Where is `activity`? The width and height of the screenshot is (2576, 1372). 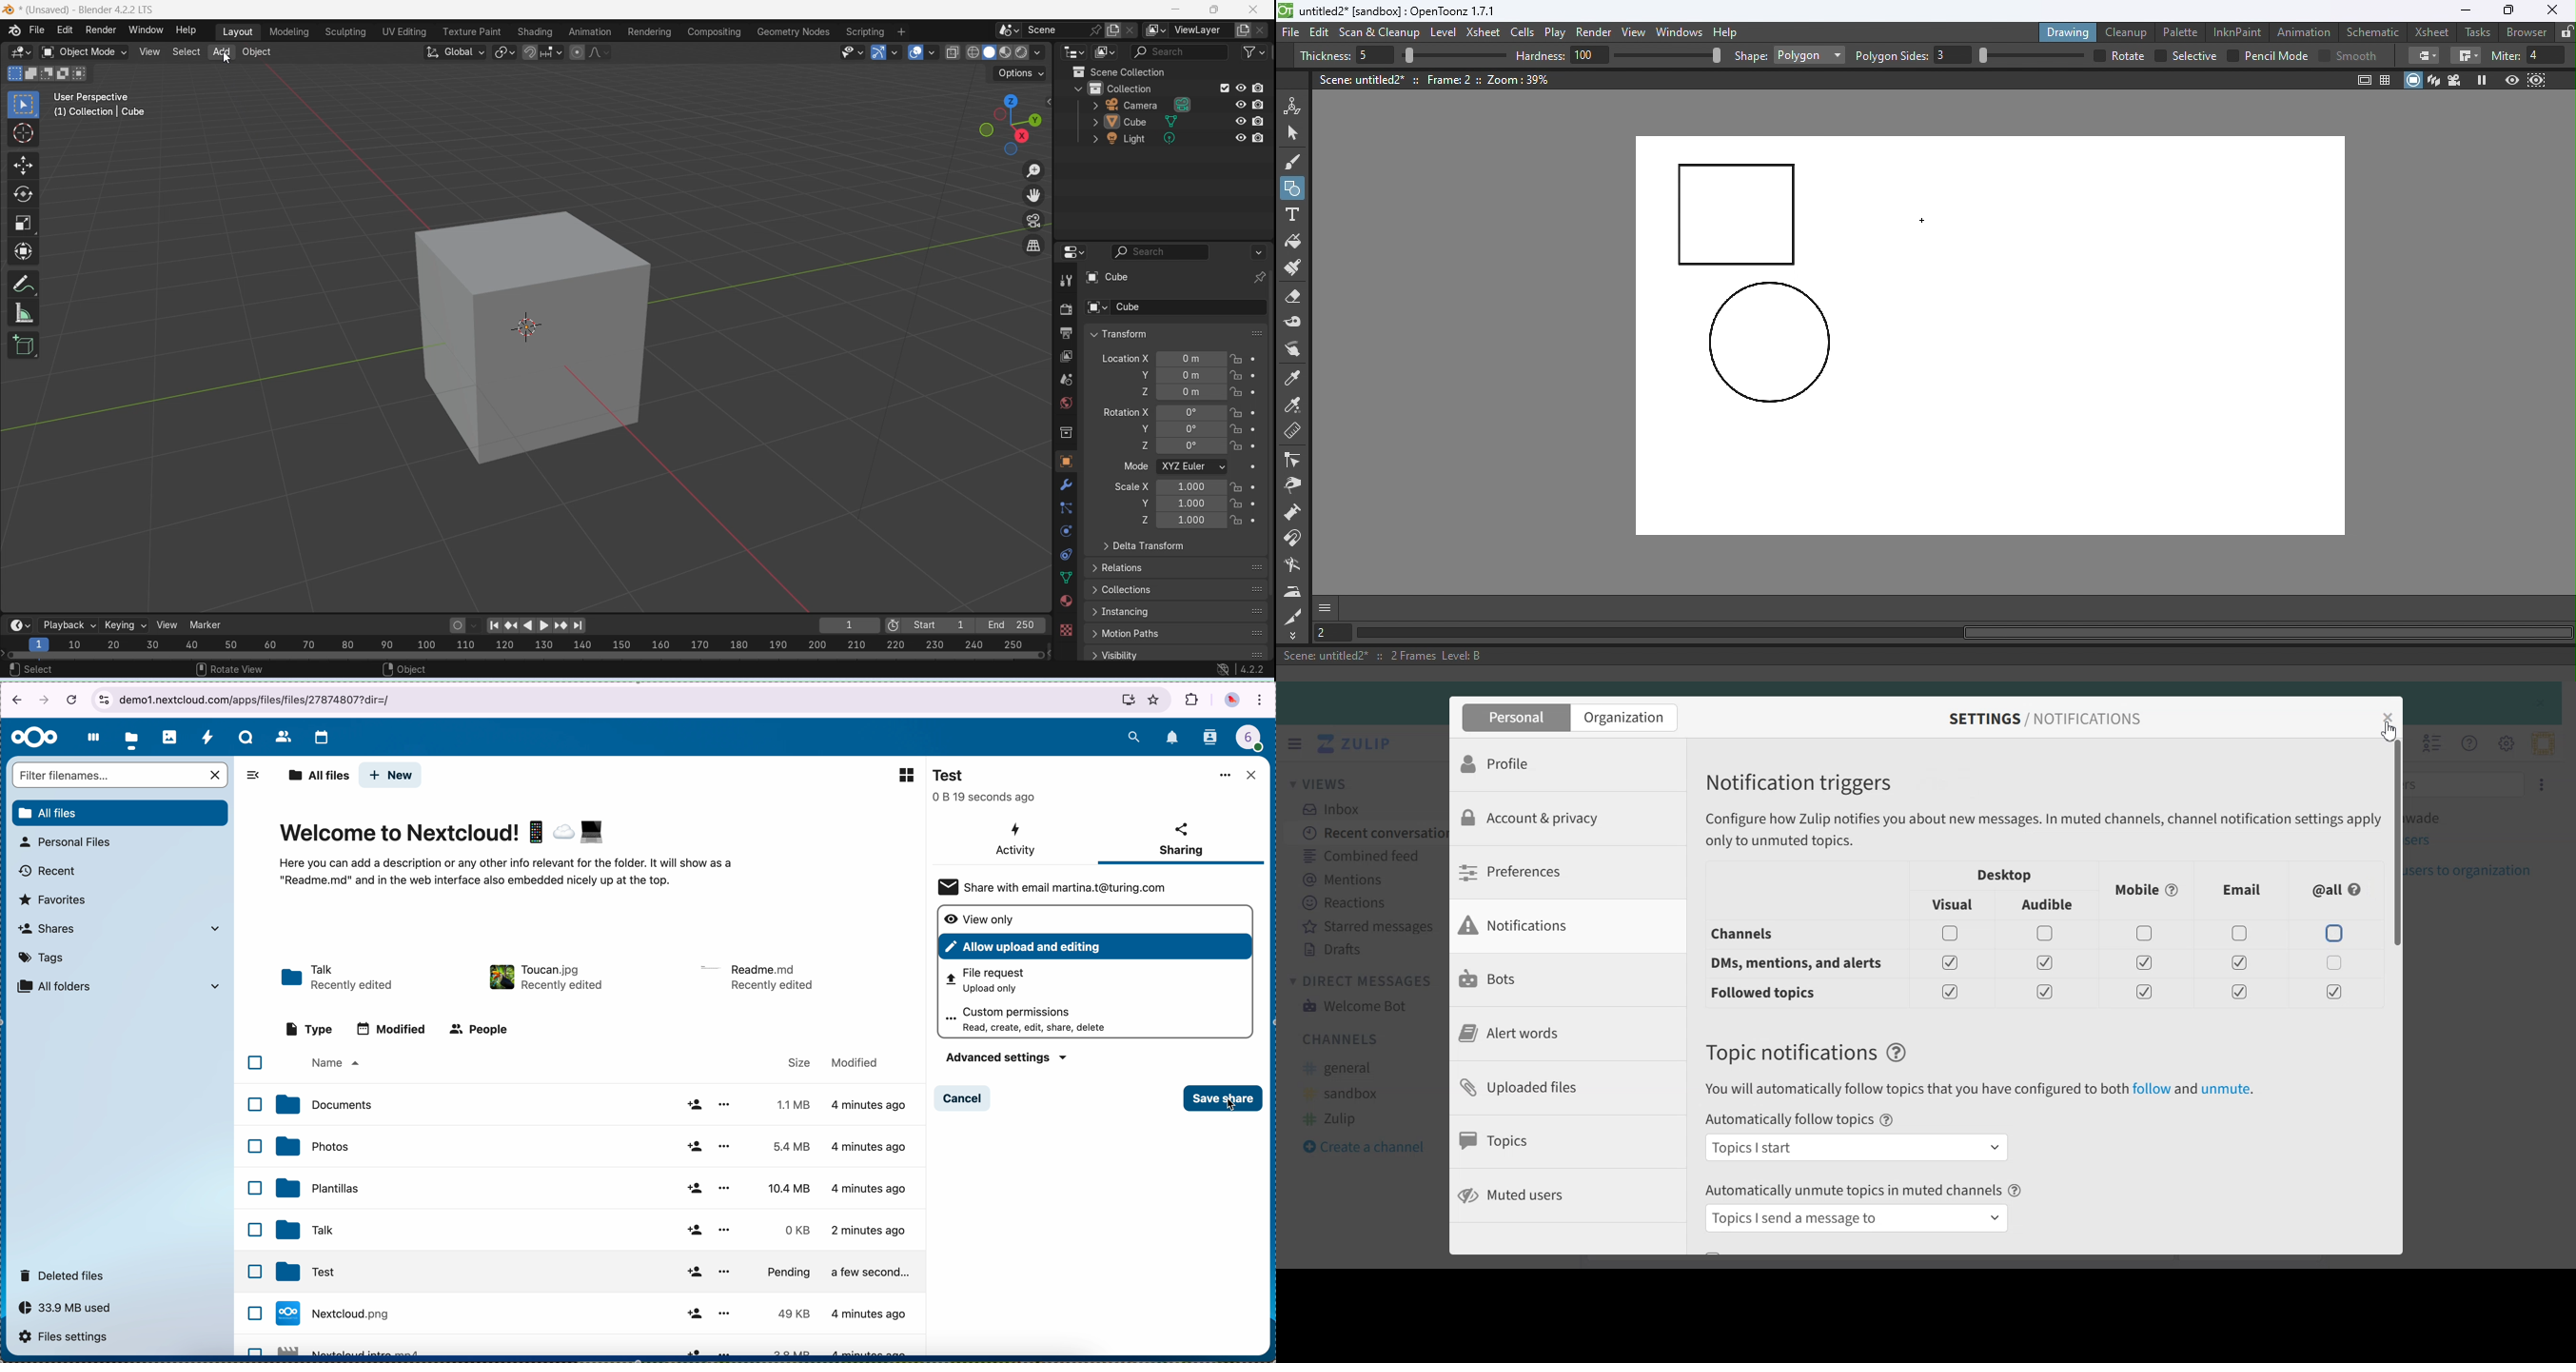
activity is located at coordinates (1014, 840).